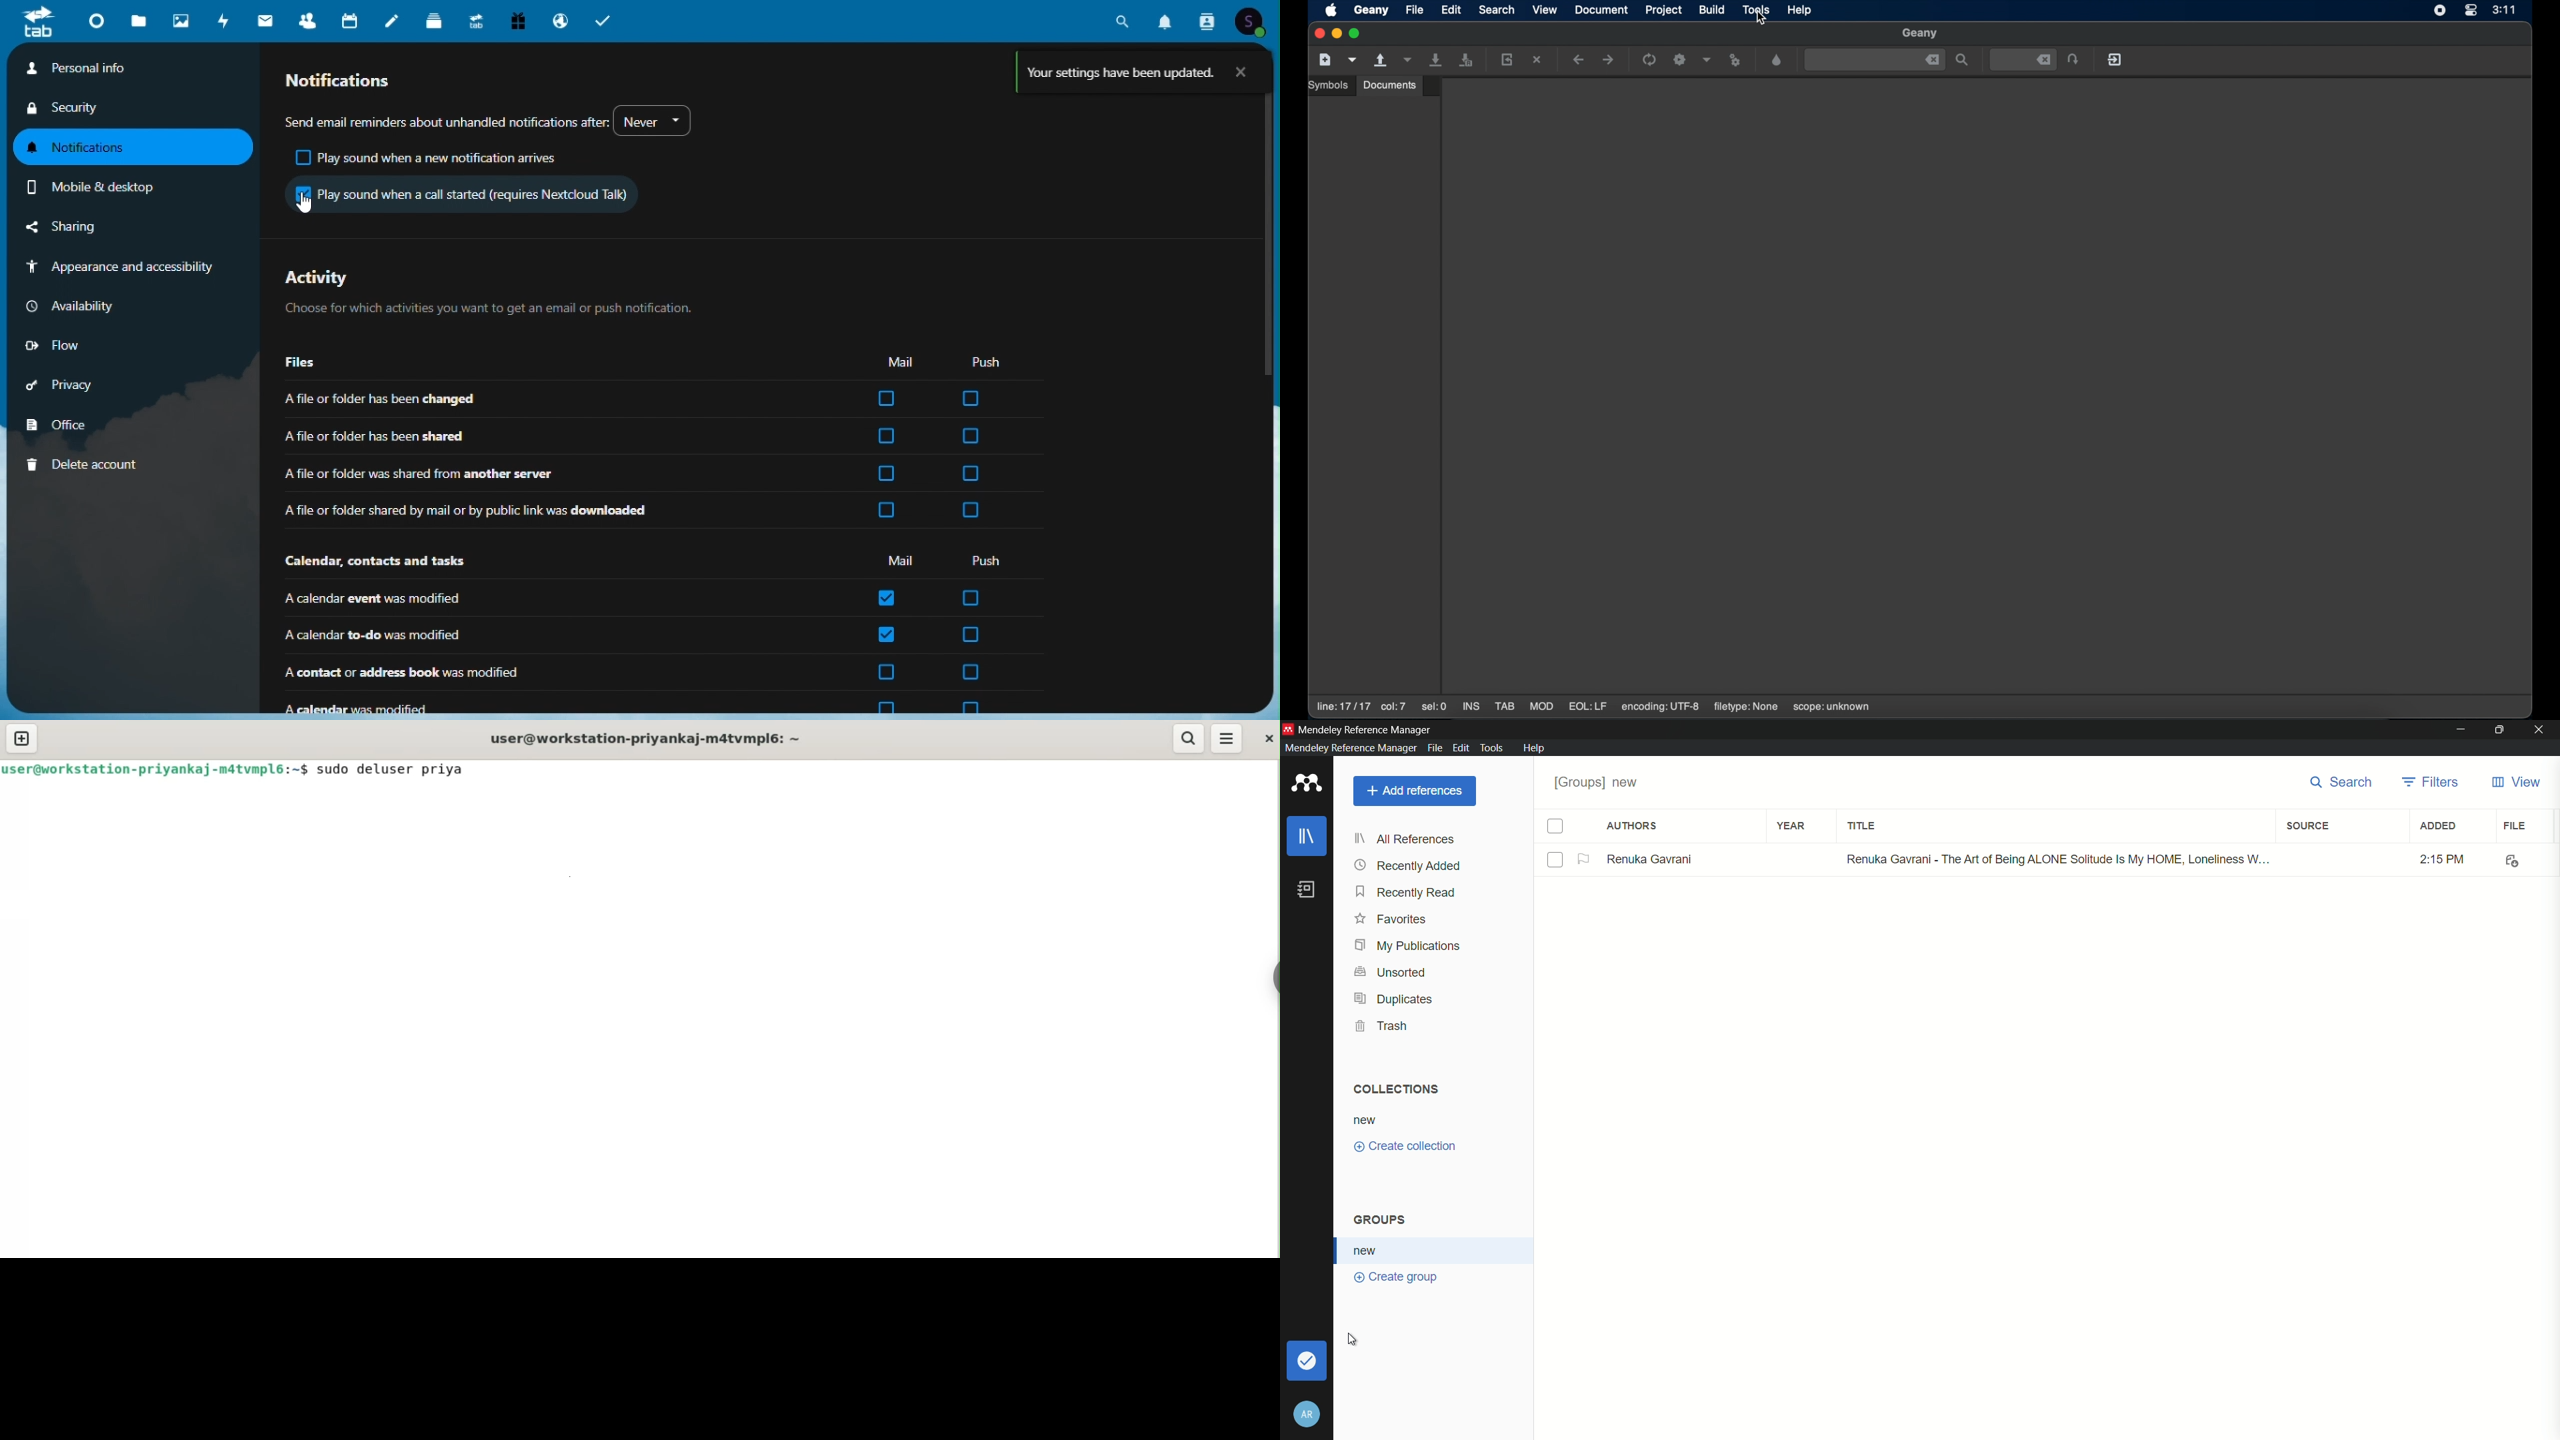  What do you see at coordinates (886, 399) in the screenshot?
I see `check box` at bounding box center [886, 399].